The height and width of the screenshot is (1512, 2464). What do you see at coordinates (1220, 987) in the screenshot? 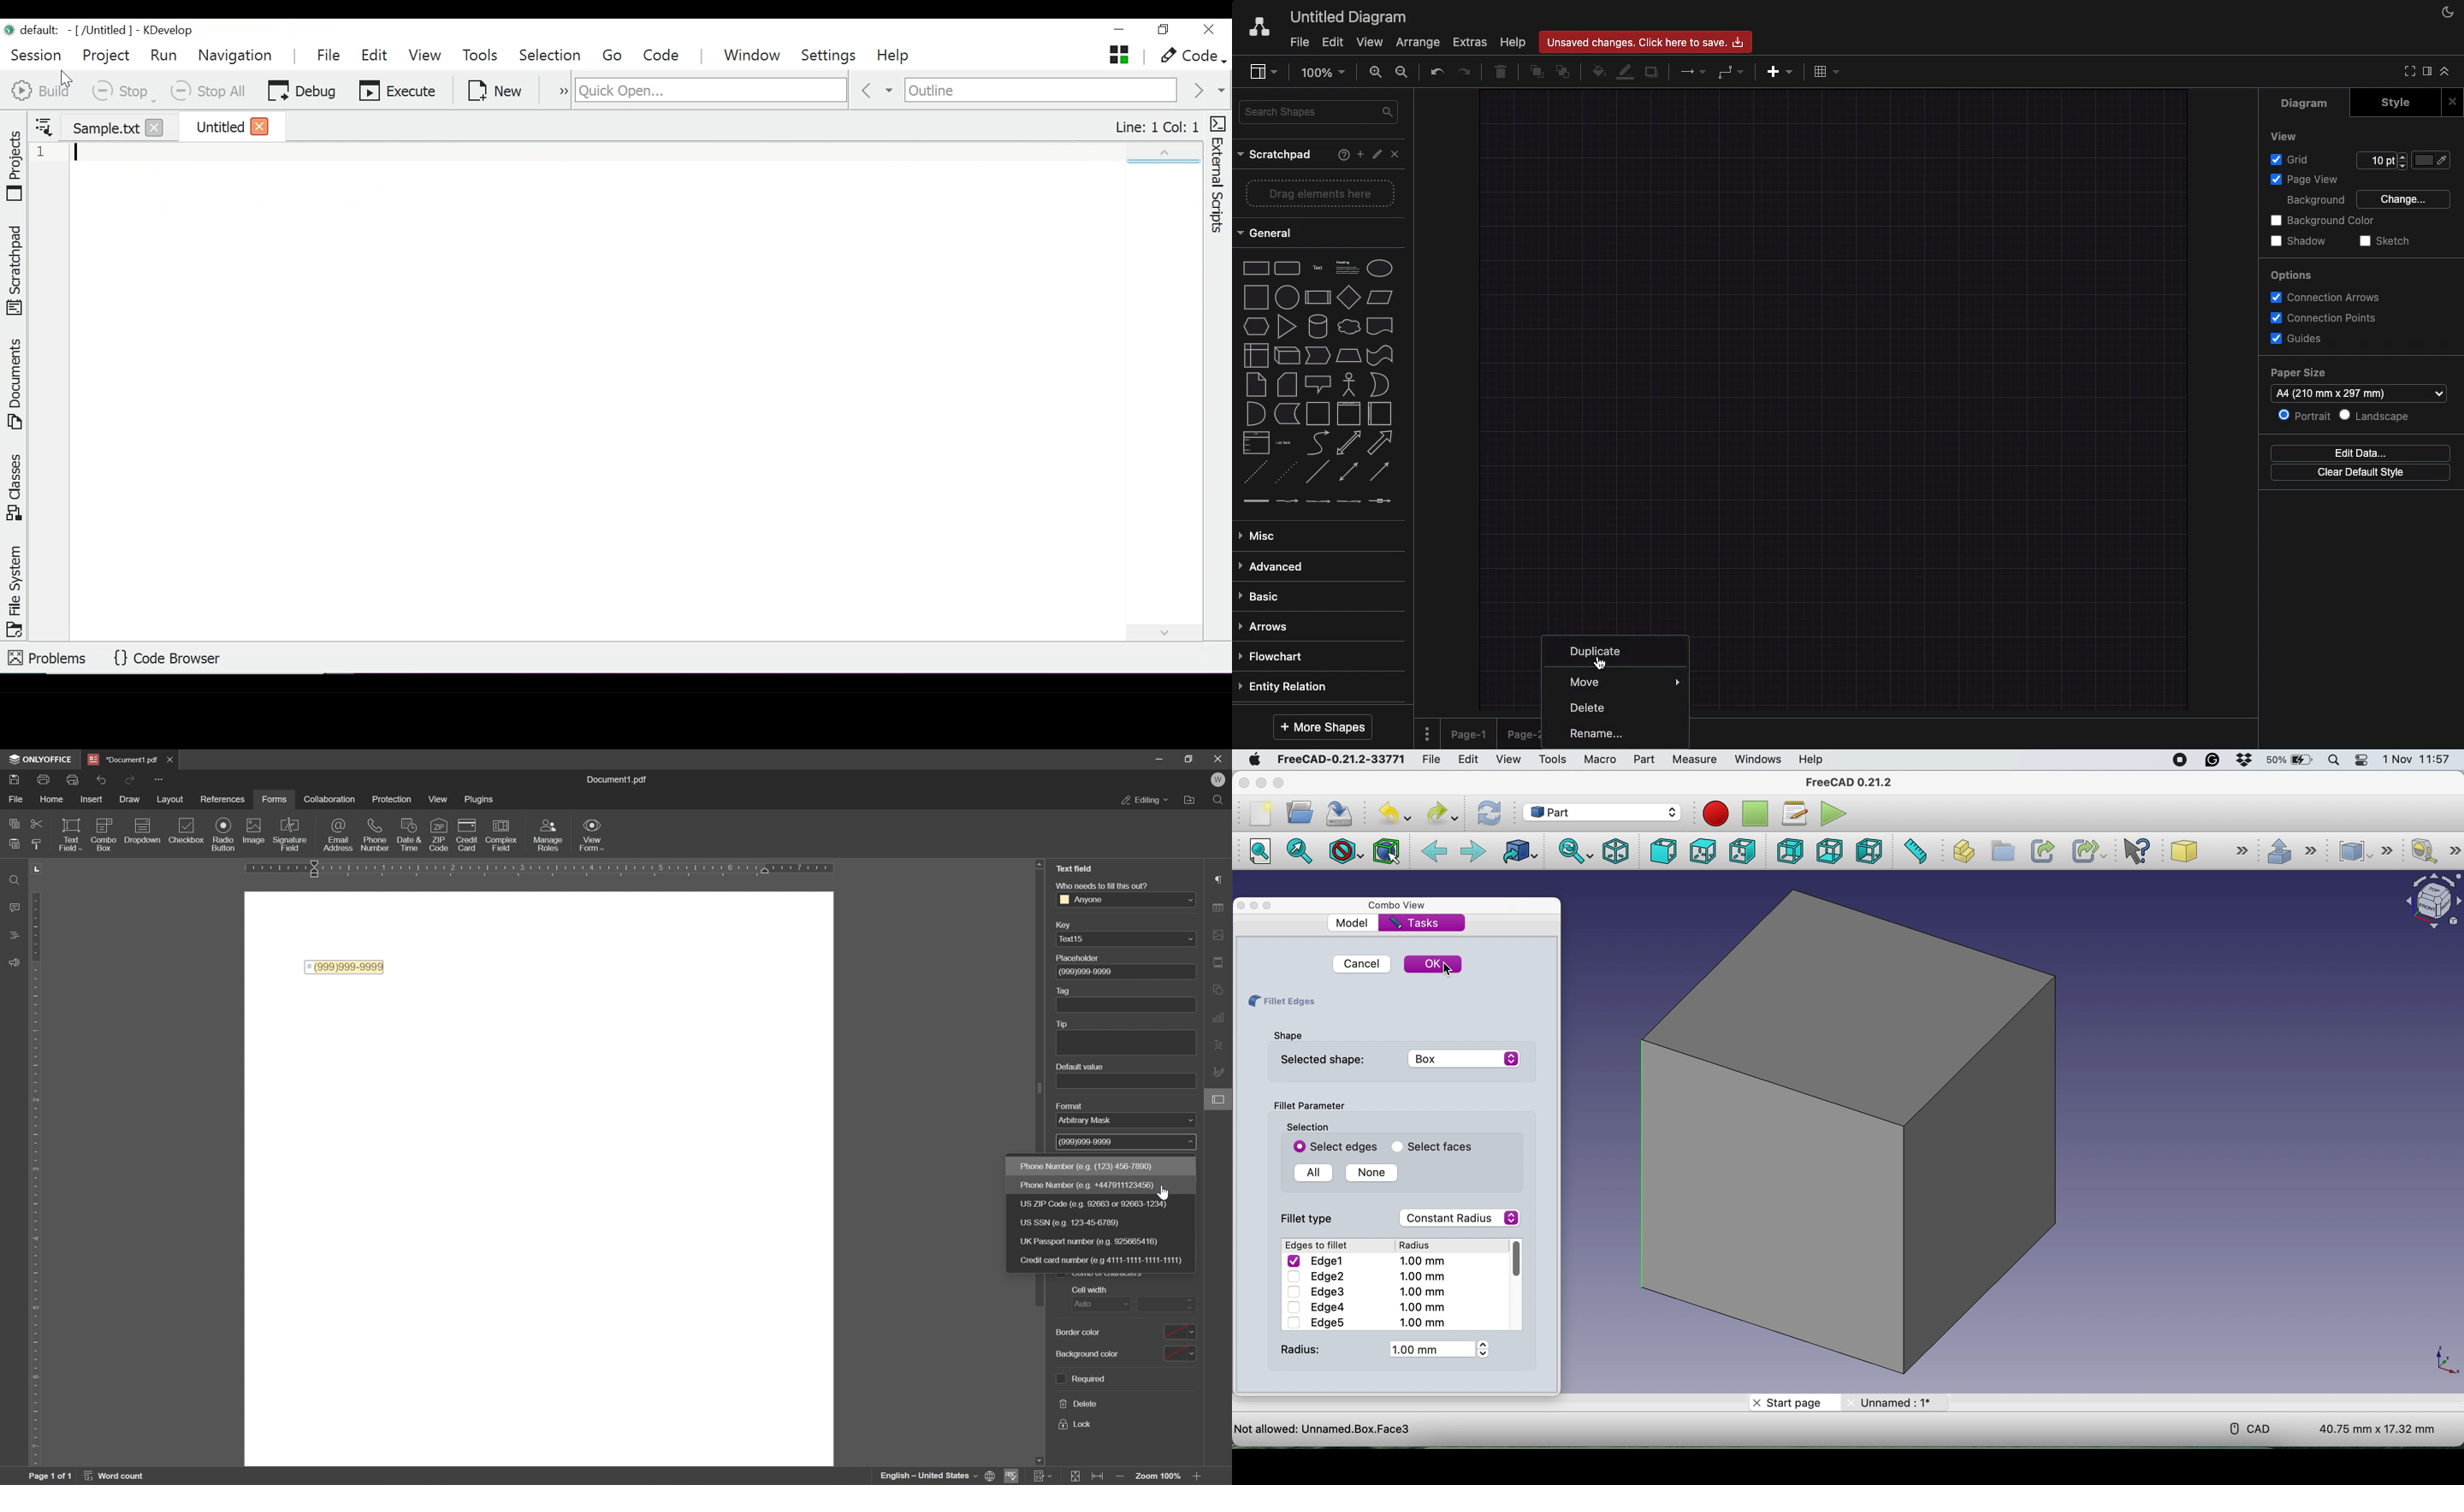
I see `shape settings` at bounding box center [1220, 987].